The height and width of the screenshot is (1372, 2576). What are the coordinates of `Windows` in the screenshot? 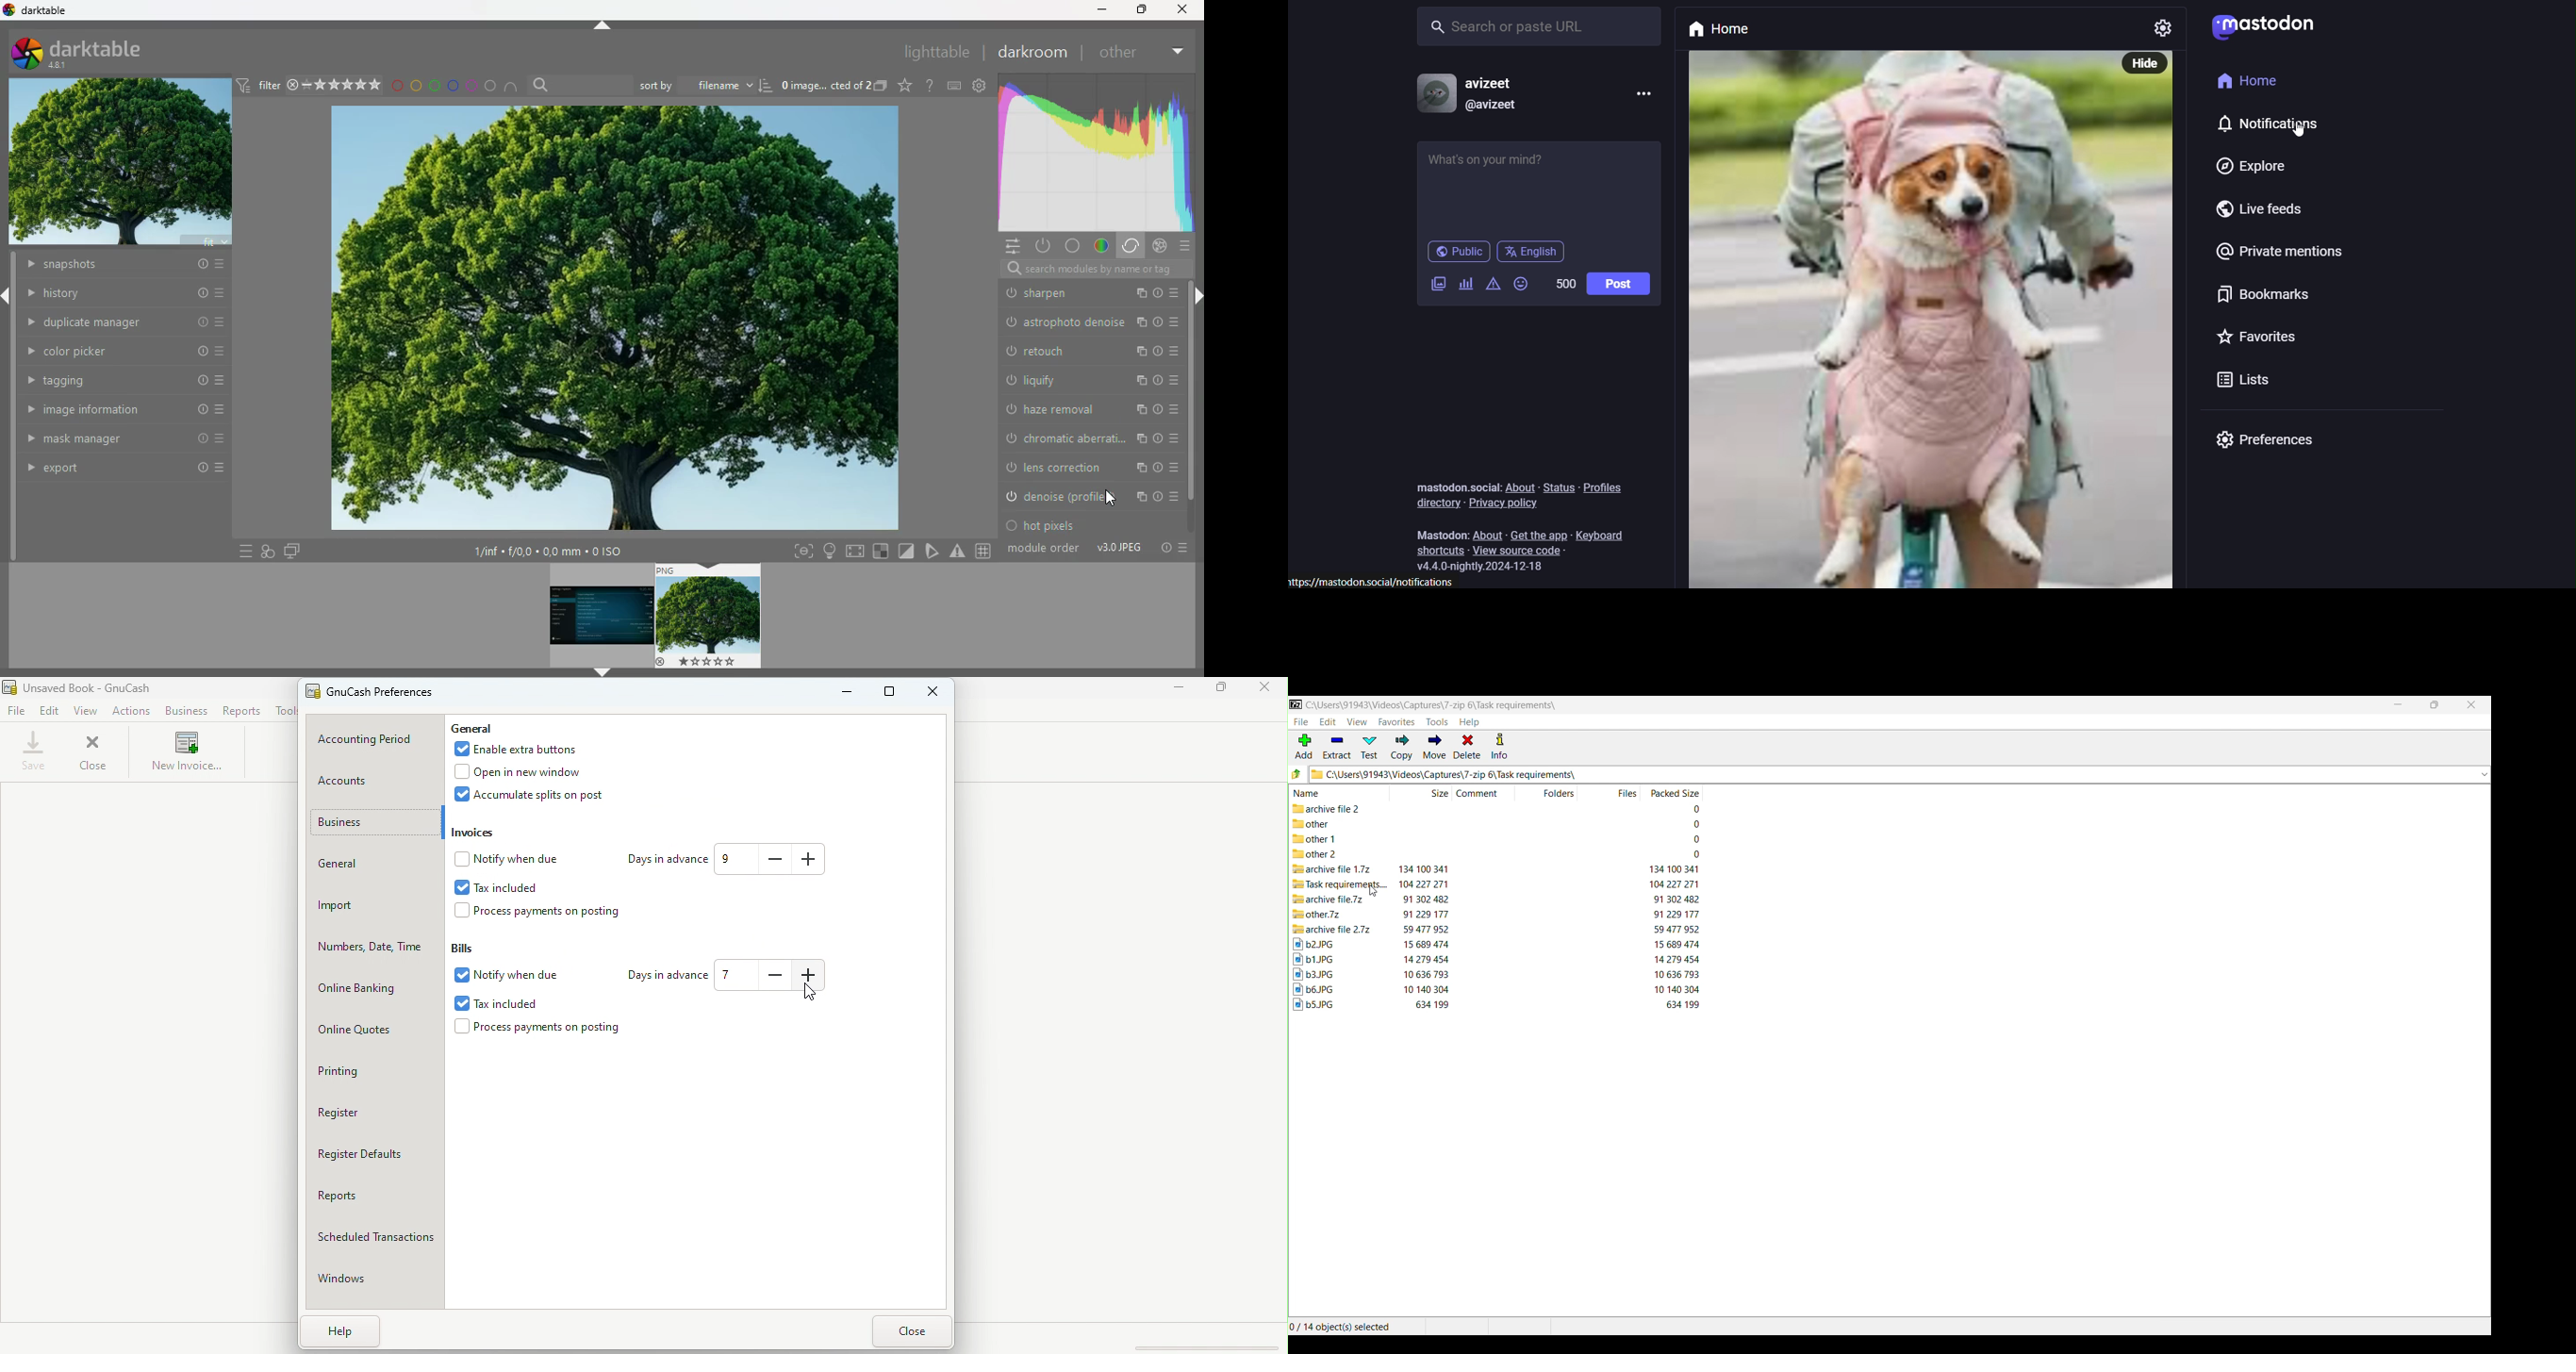 It's located at (373, 1279).